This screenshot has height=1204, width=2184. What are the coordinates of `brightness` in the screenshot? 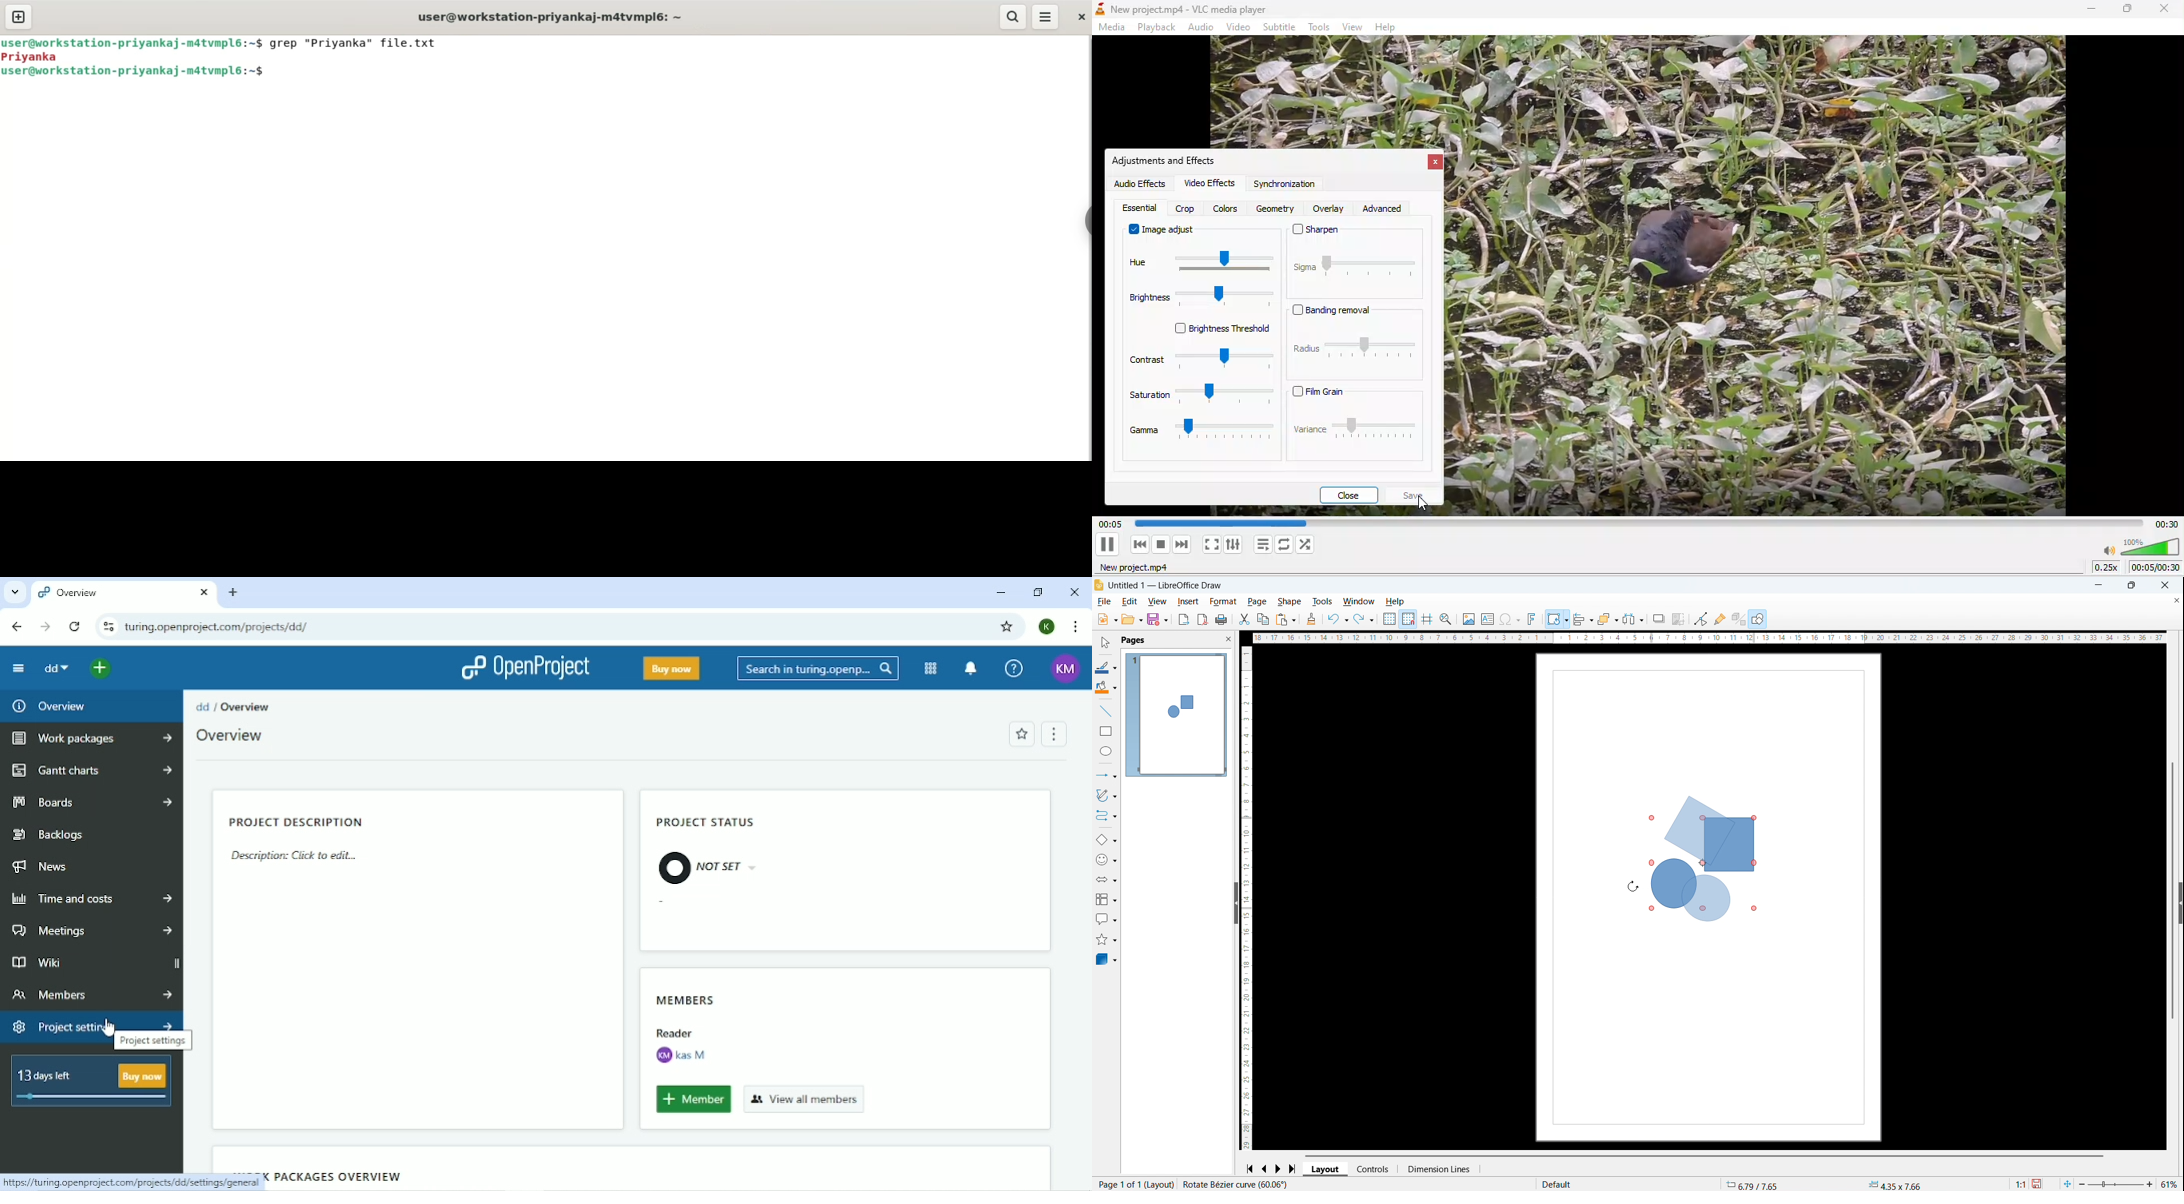 It's located at (1206, 300).